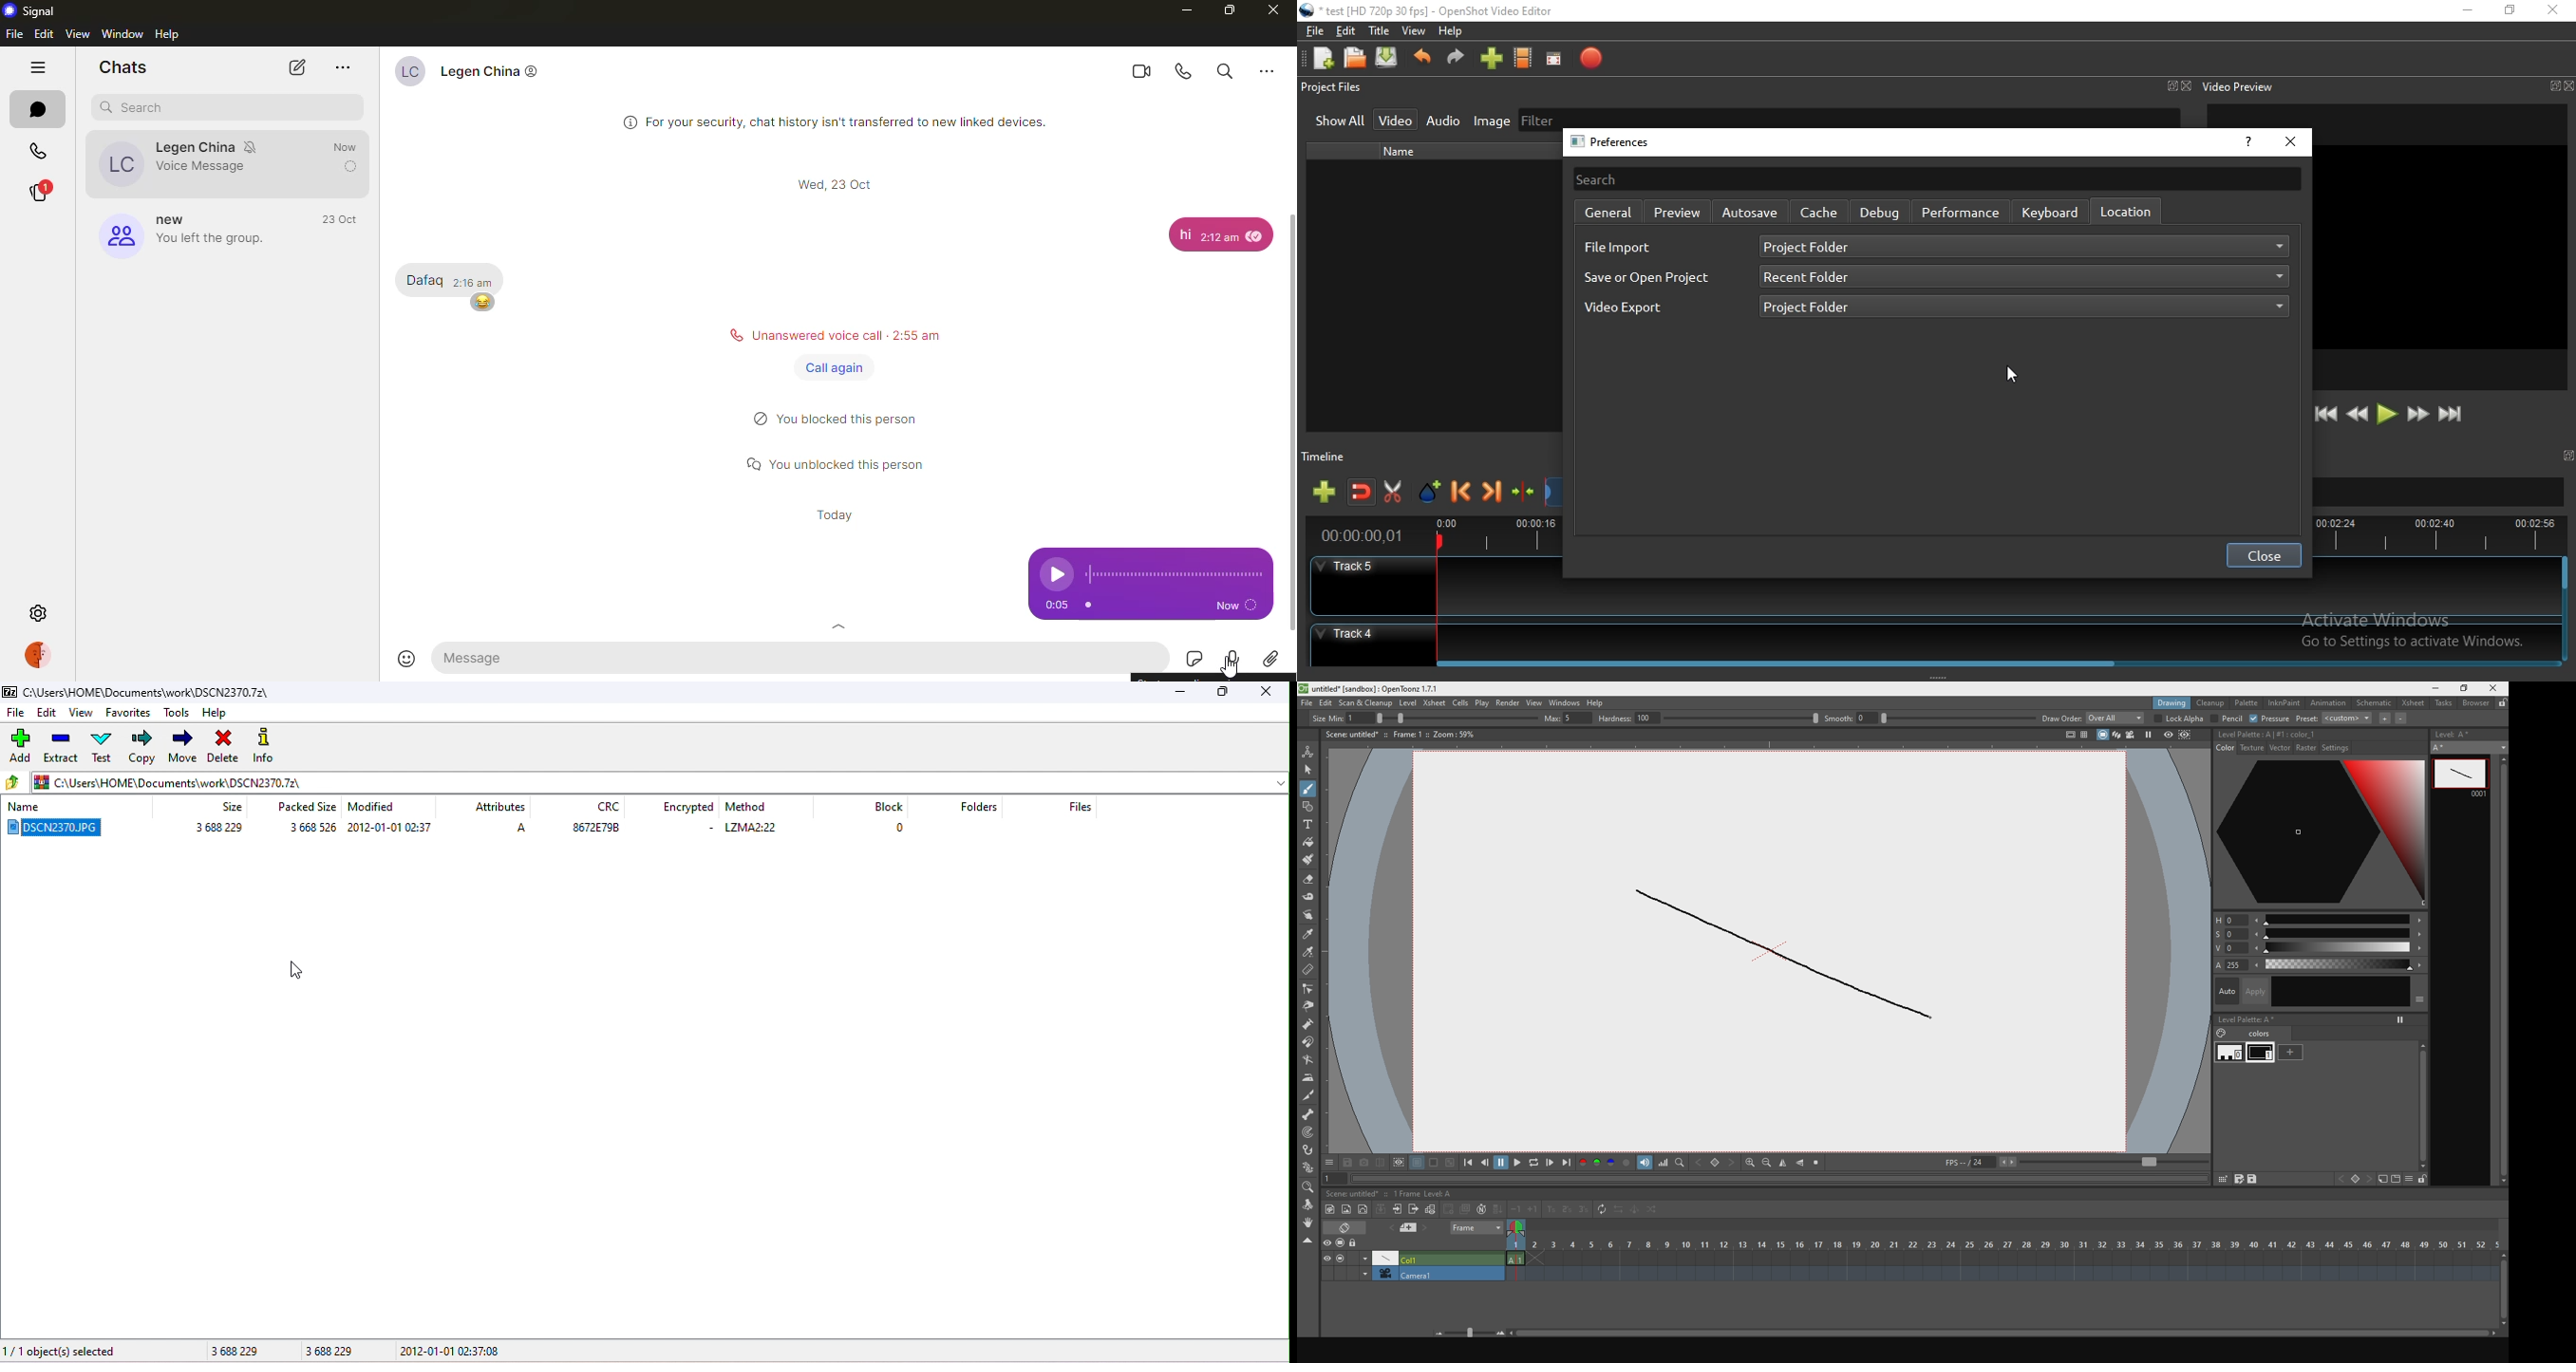  Describe the element at coordinates (1462, 493) in the screenshot. I see `Previous marker` at that location.